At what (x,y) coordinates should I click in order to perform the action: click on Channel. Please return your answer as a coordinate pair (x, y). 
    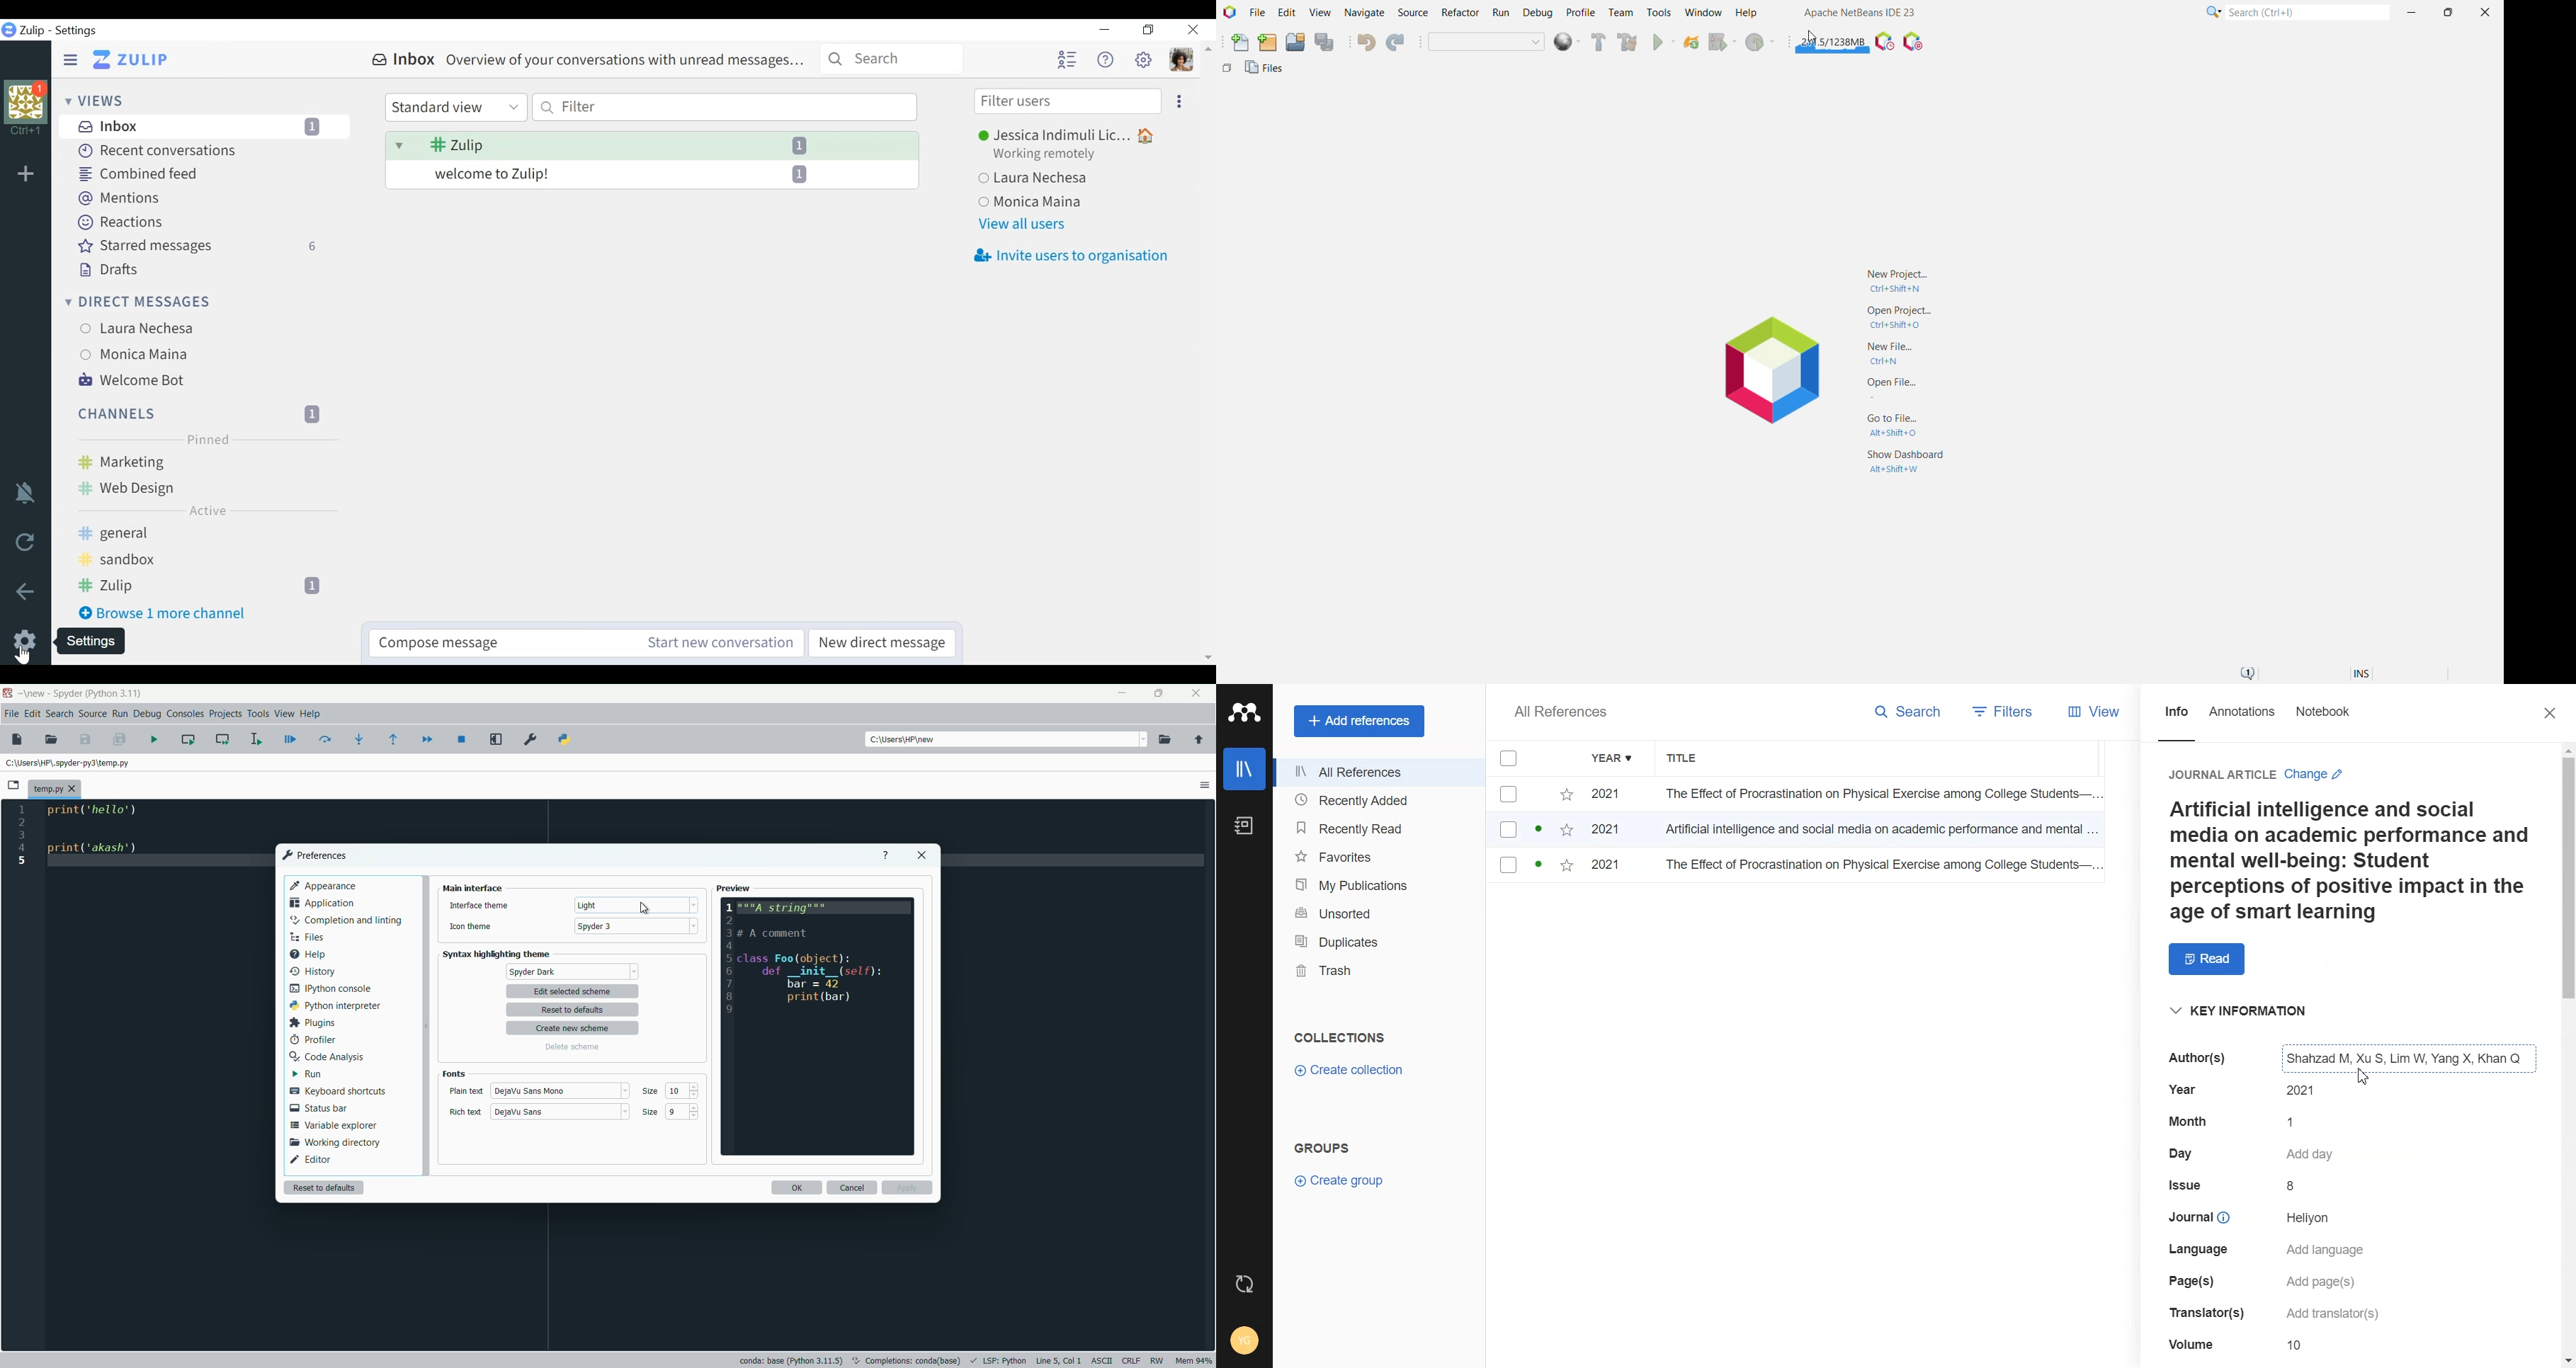
    Looking at the image, I should click on (204, 585).